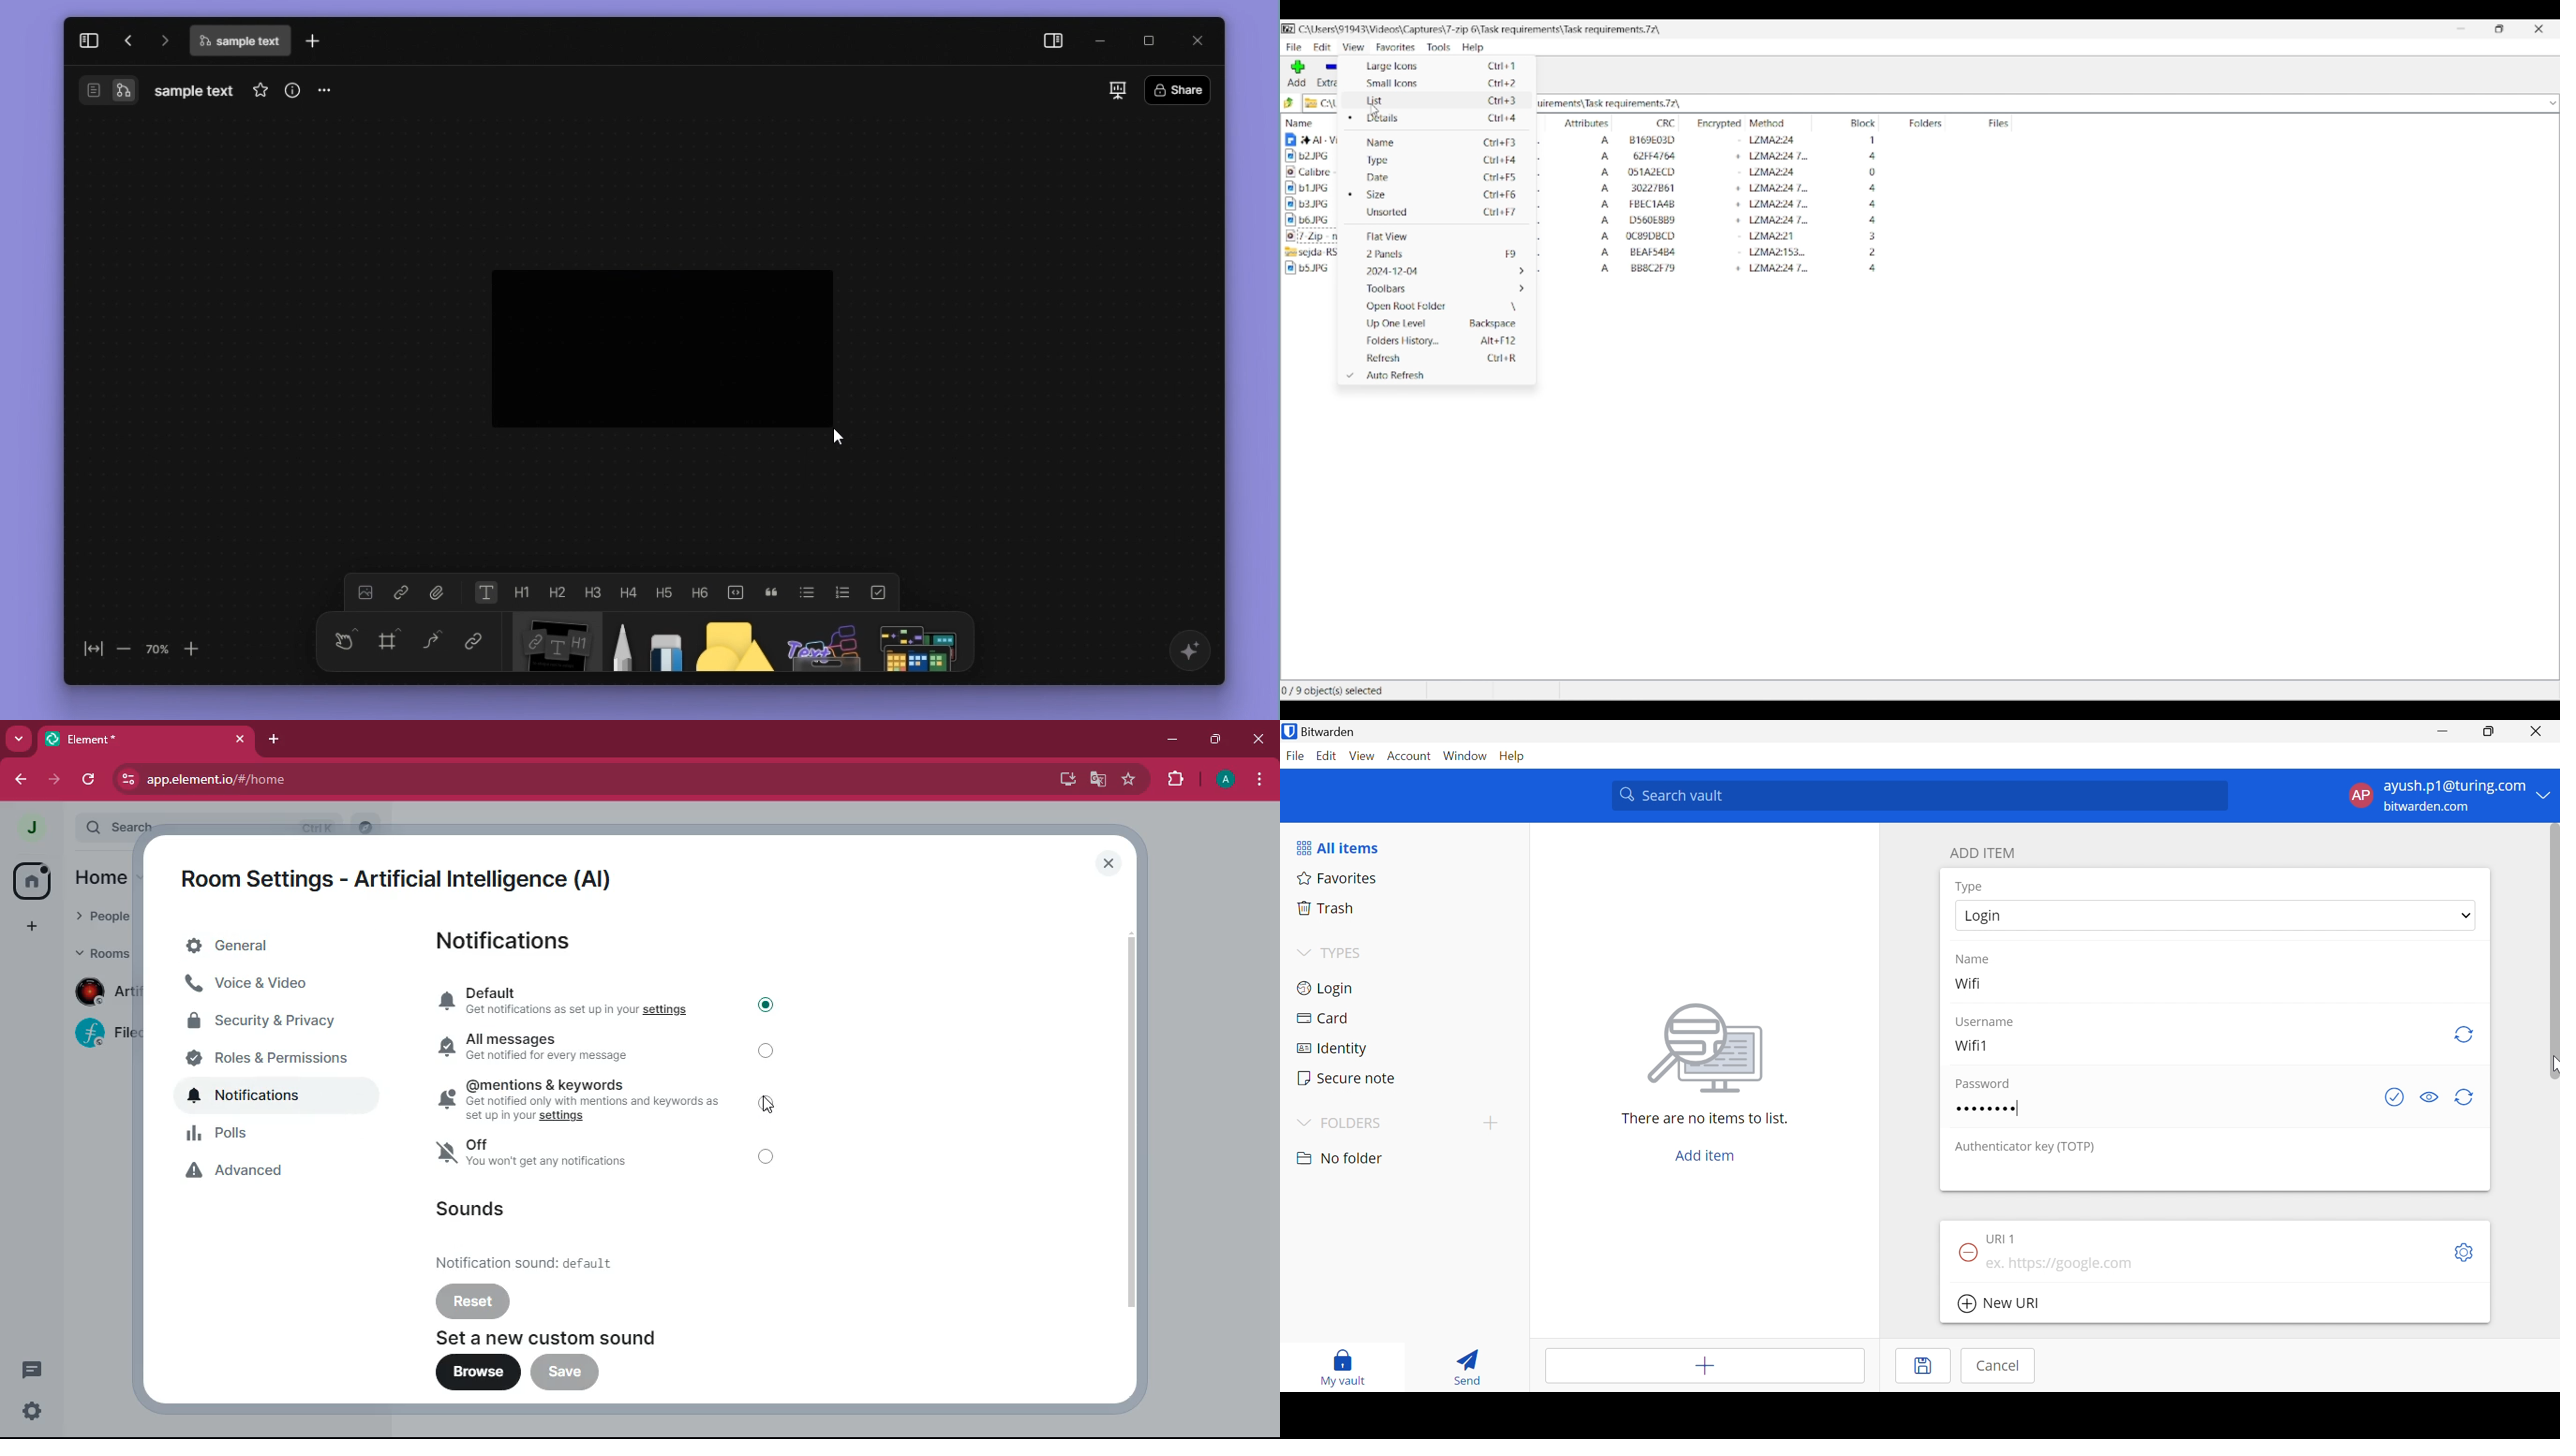  I want to click on Zoom in, so click(202, 648).